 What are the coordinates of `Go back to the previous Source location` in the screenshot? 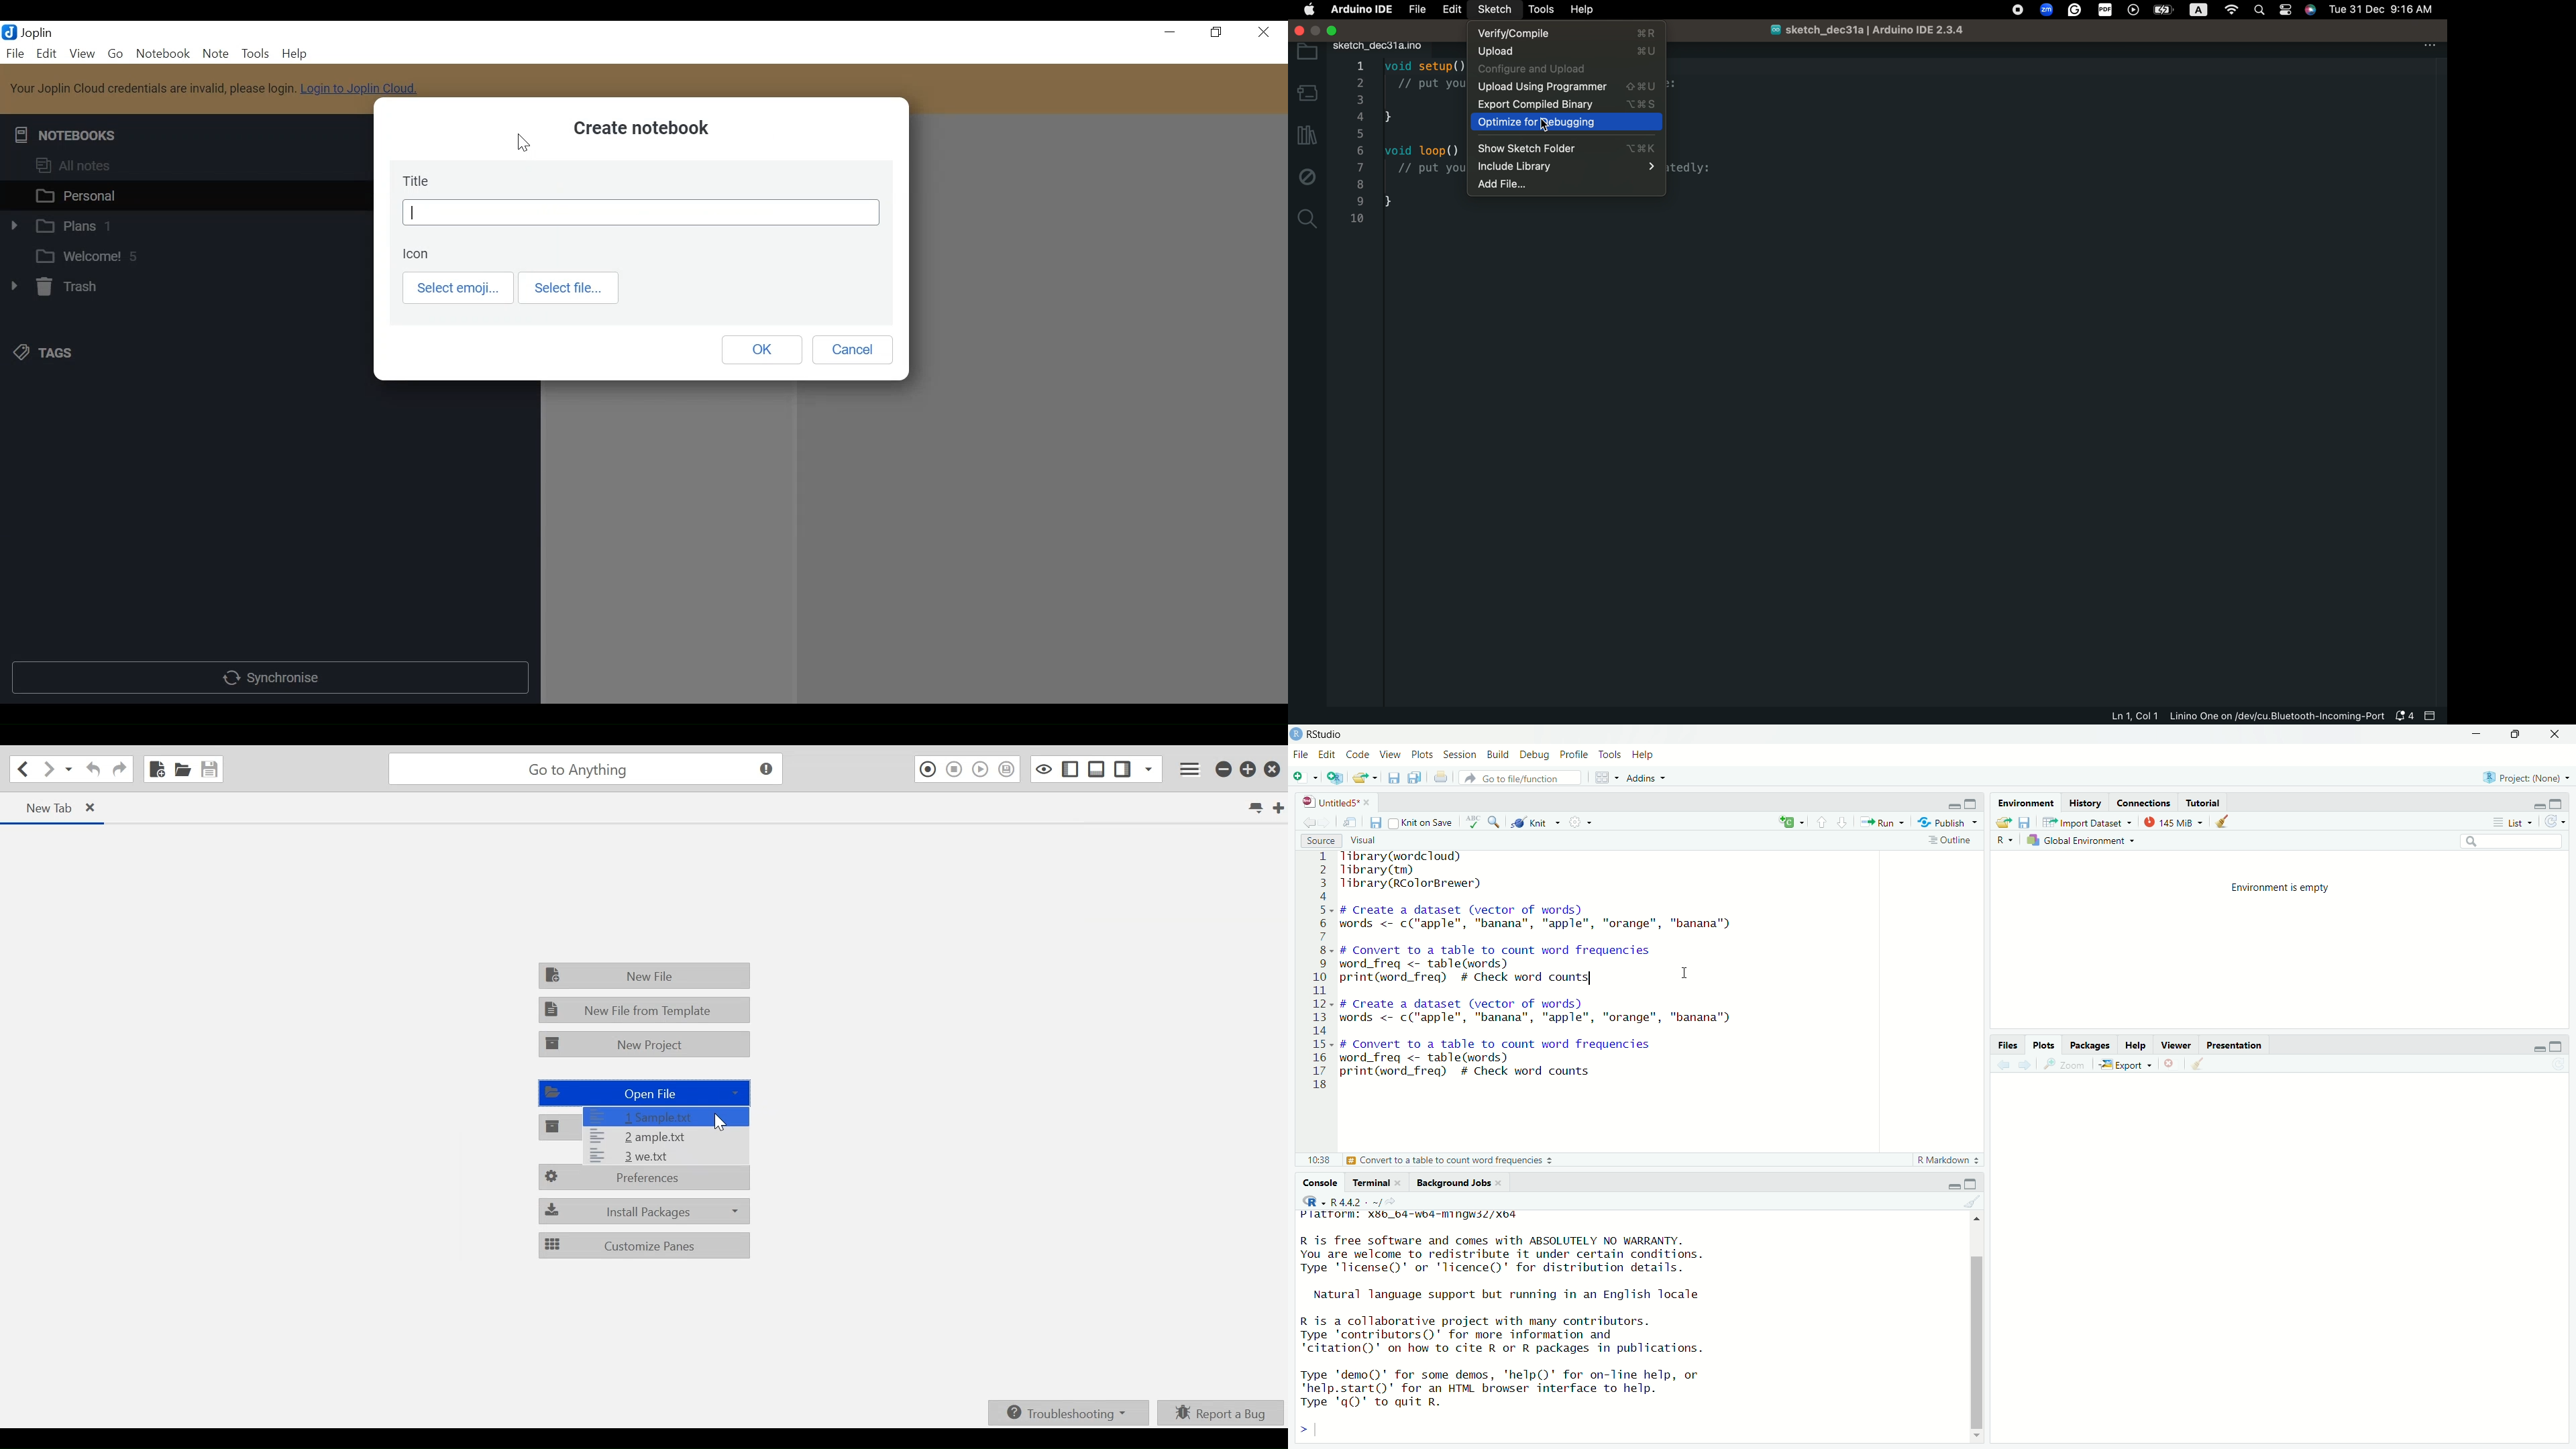 It's located at (1308, 823).